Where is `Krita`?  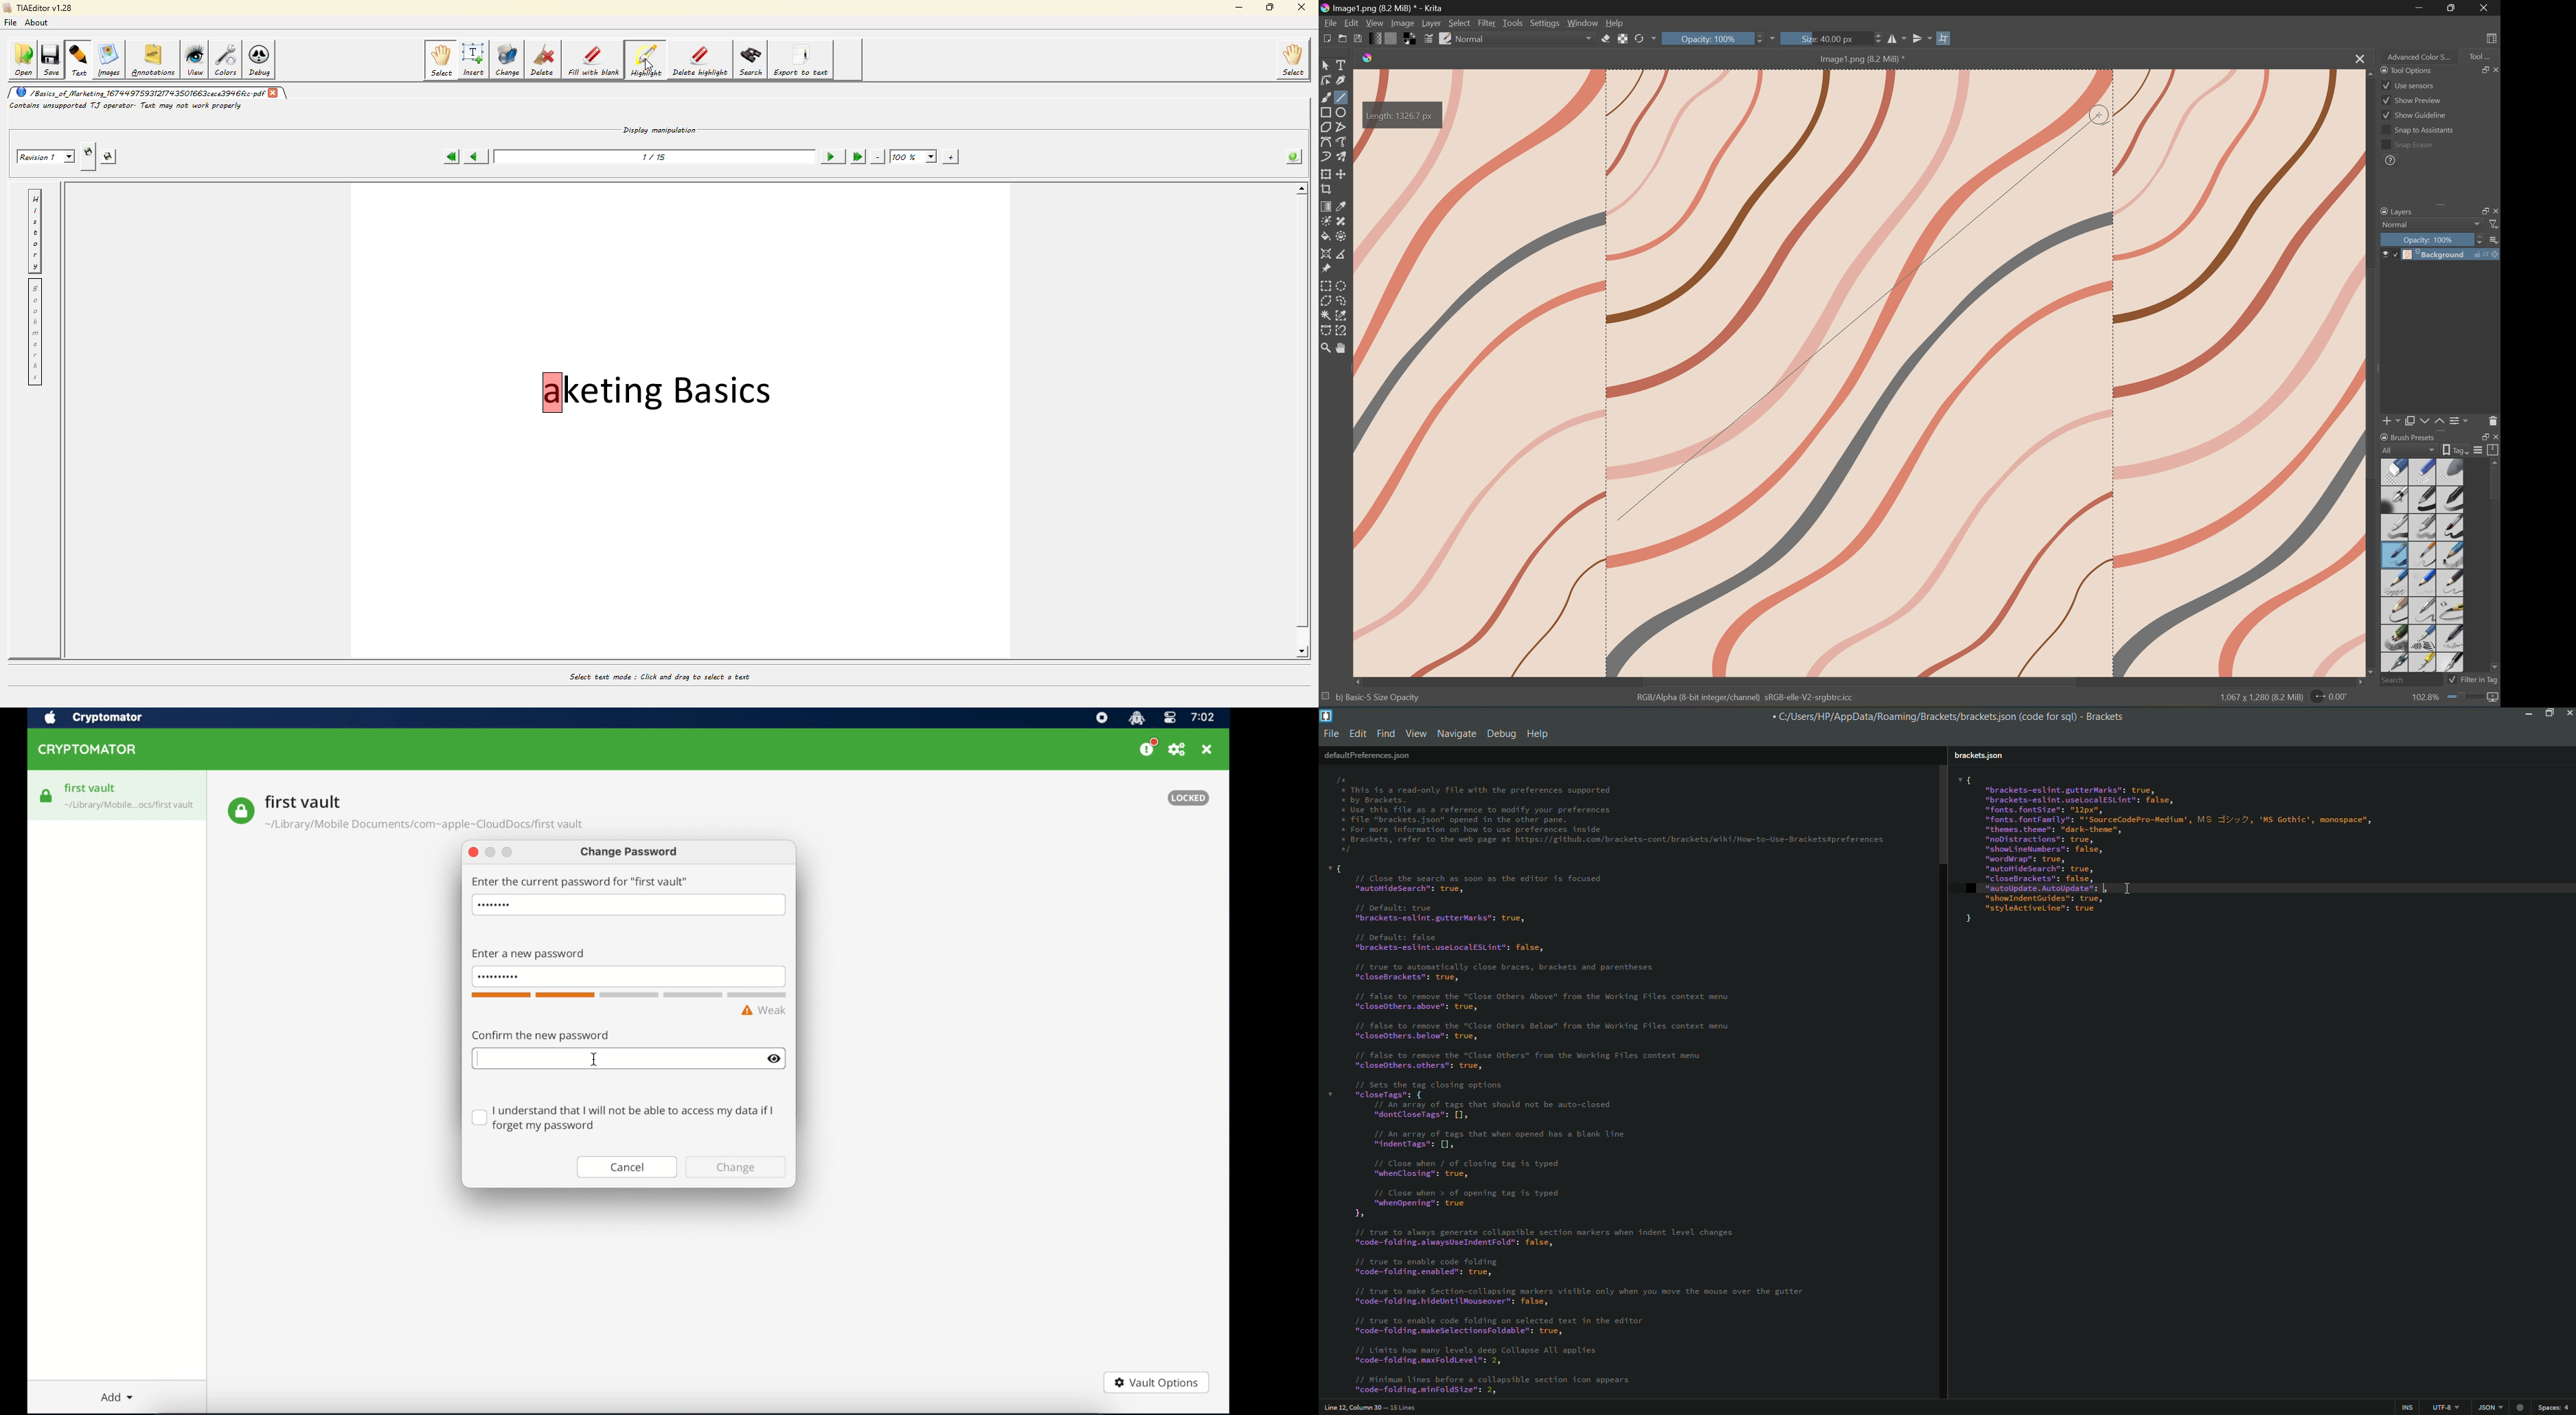 Krita is located at coordinates (1368, 59).